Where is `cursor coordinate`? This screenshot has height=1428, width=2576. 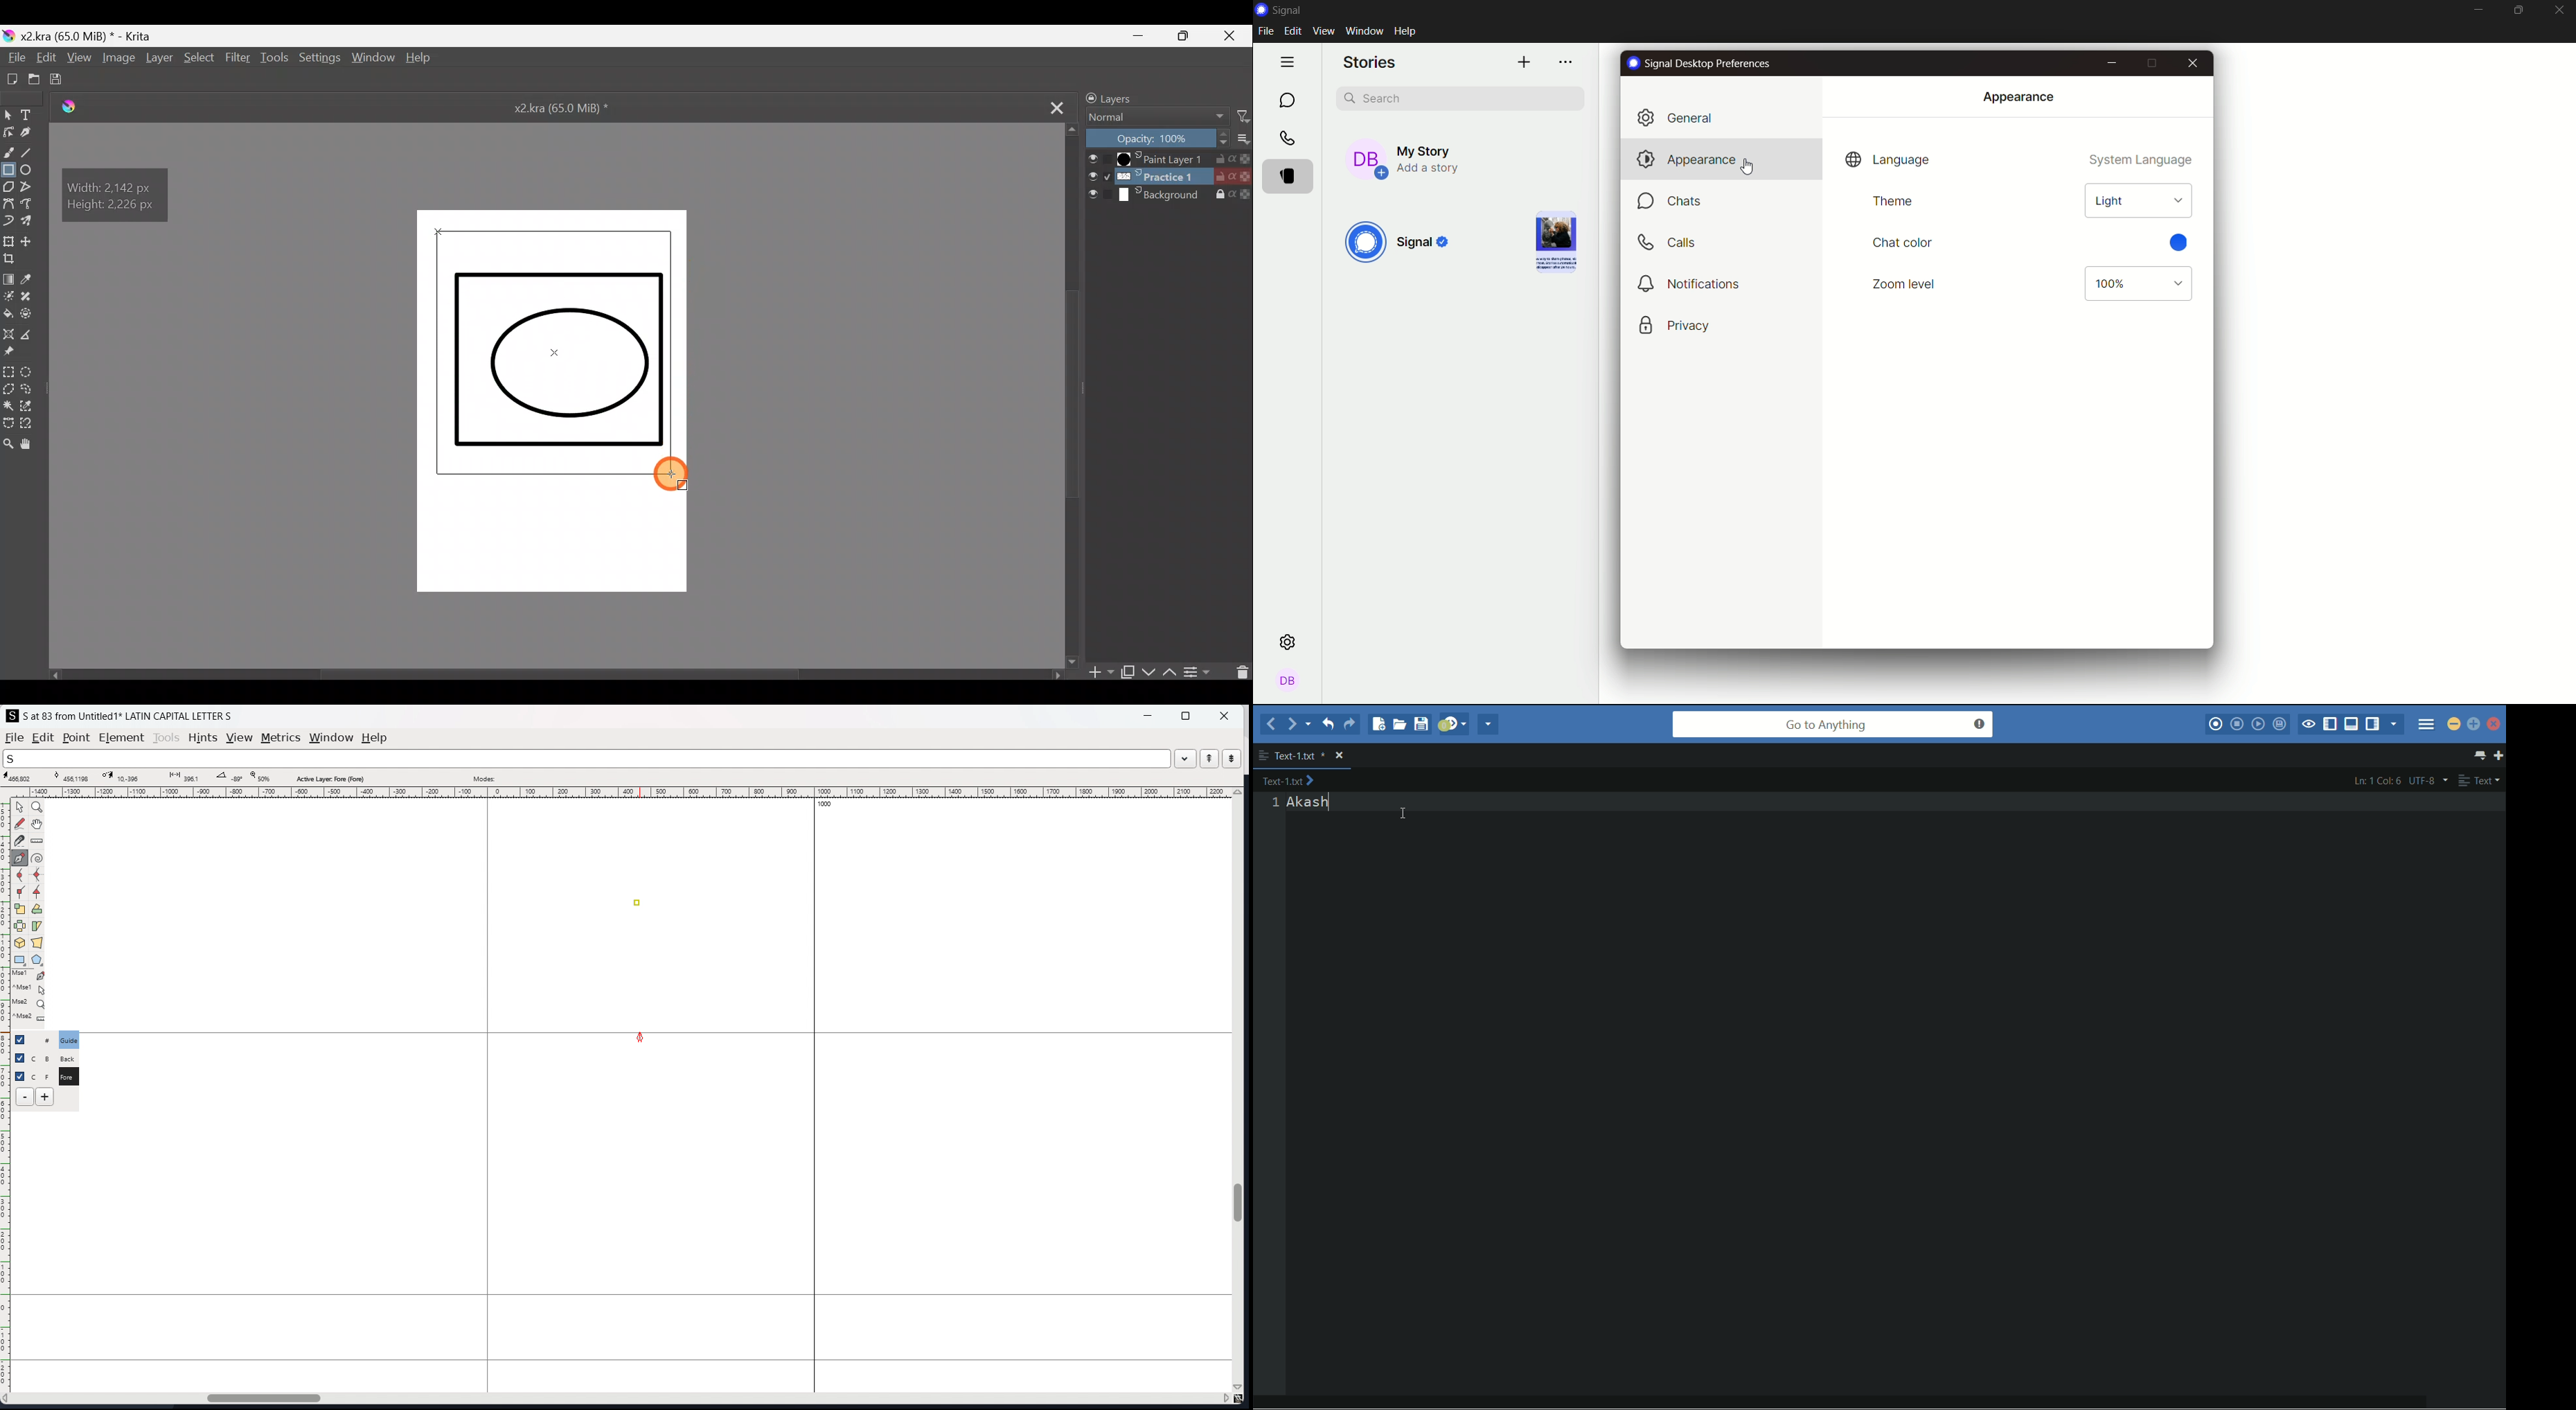
cursor coordinate is located at coordinates (22, 777).